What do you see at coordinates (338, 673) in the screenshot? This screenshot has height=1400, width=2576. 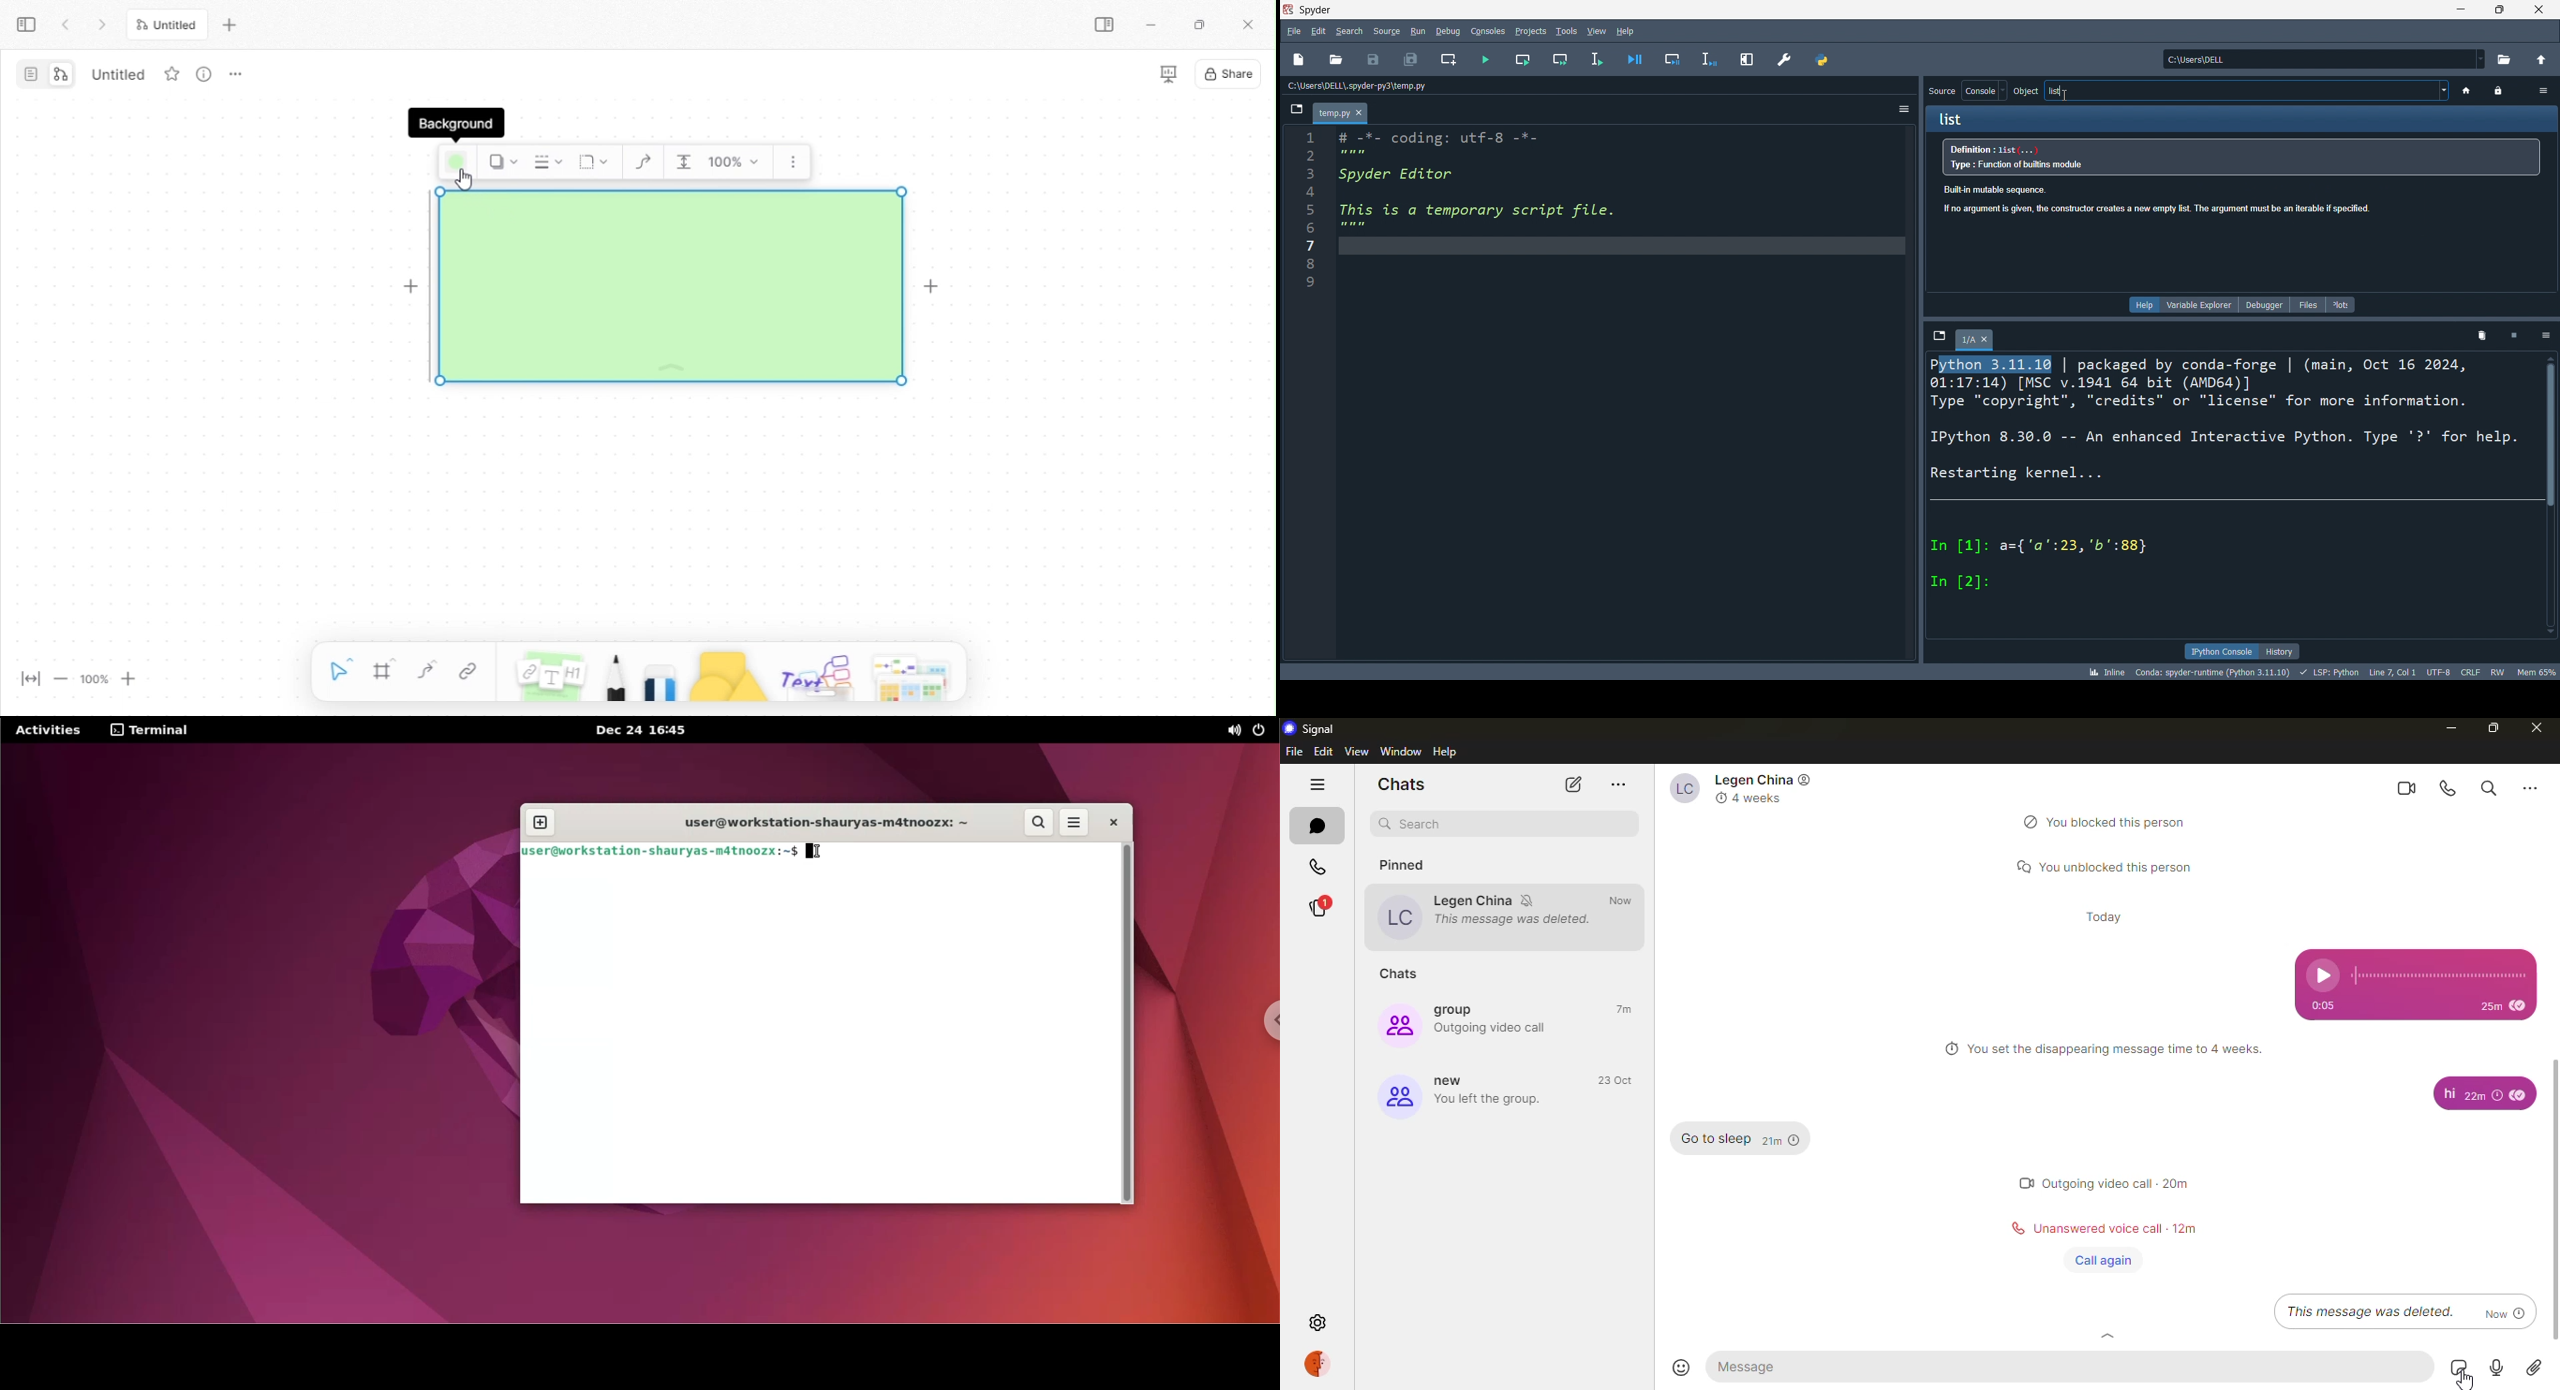 I see `selection tool` at bounding box center [338, 673].